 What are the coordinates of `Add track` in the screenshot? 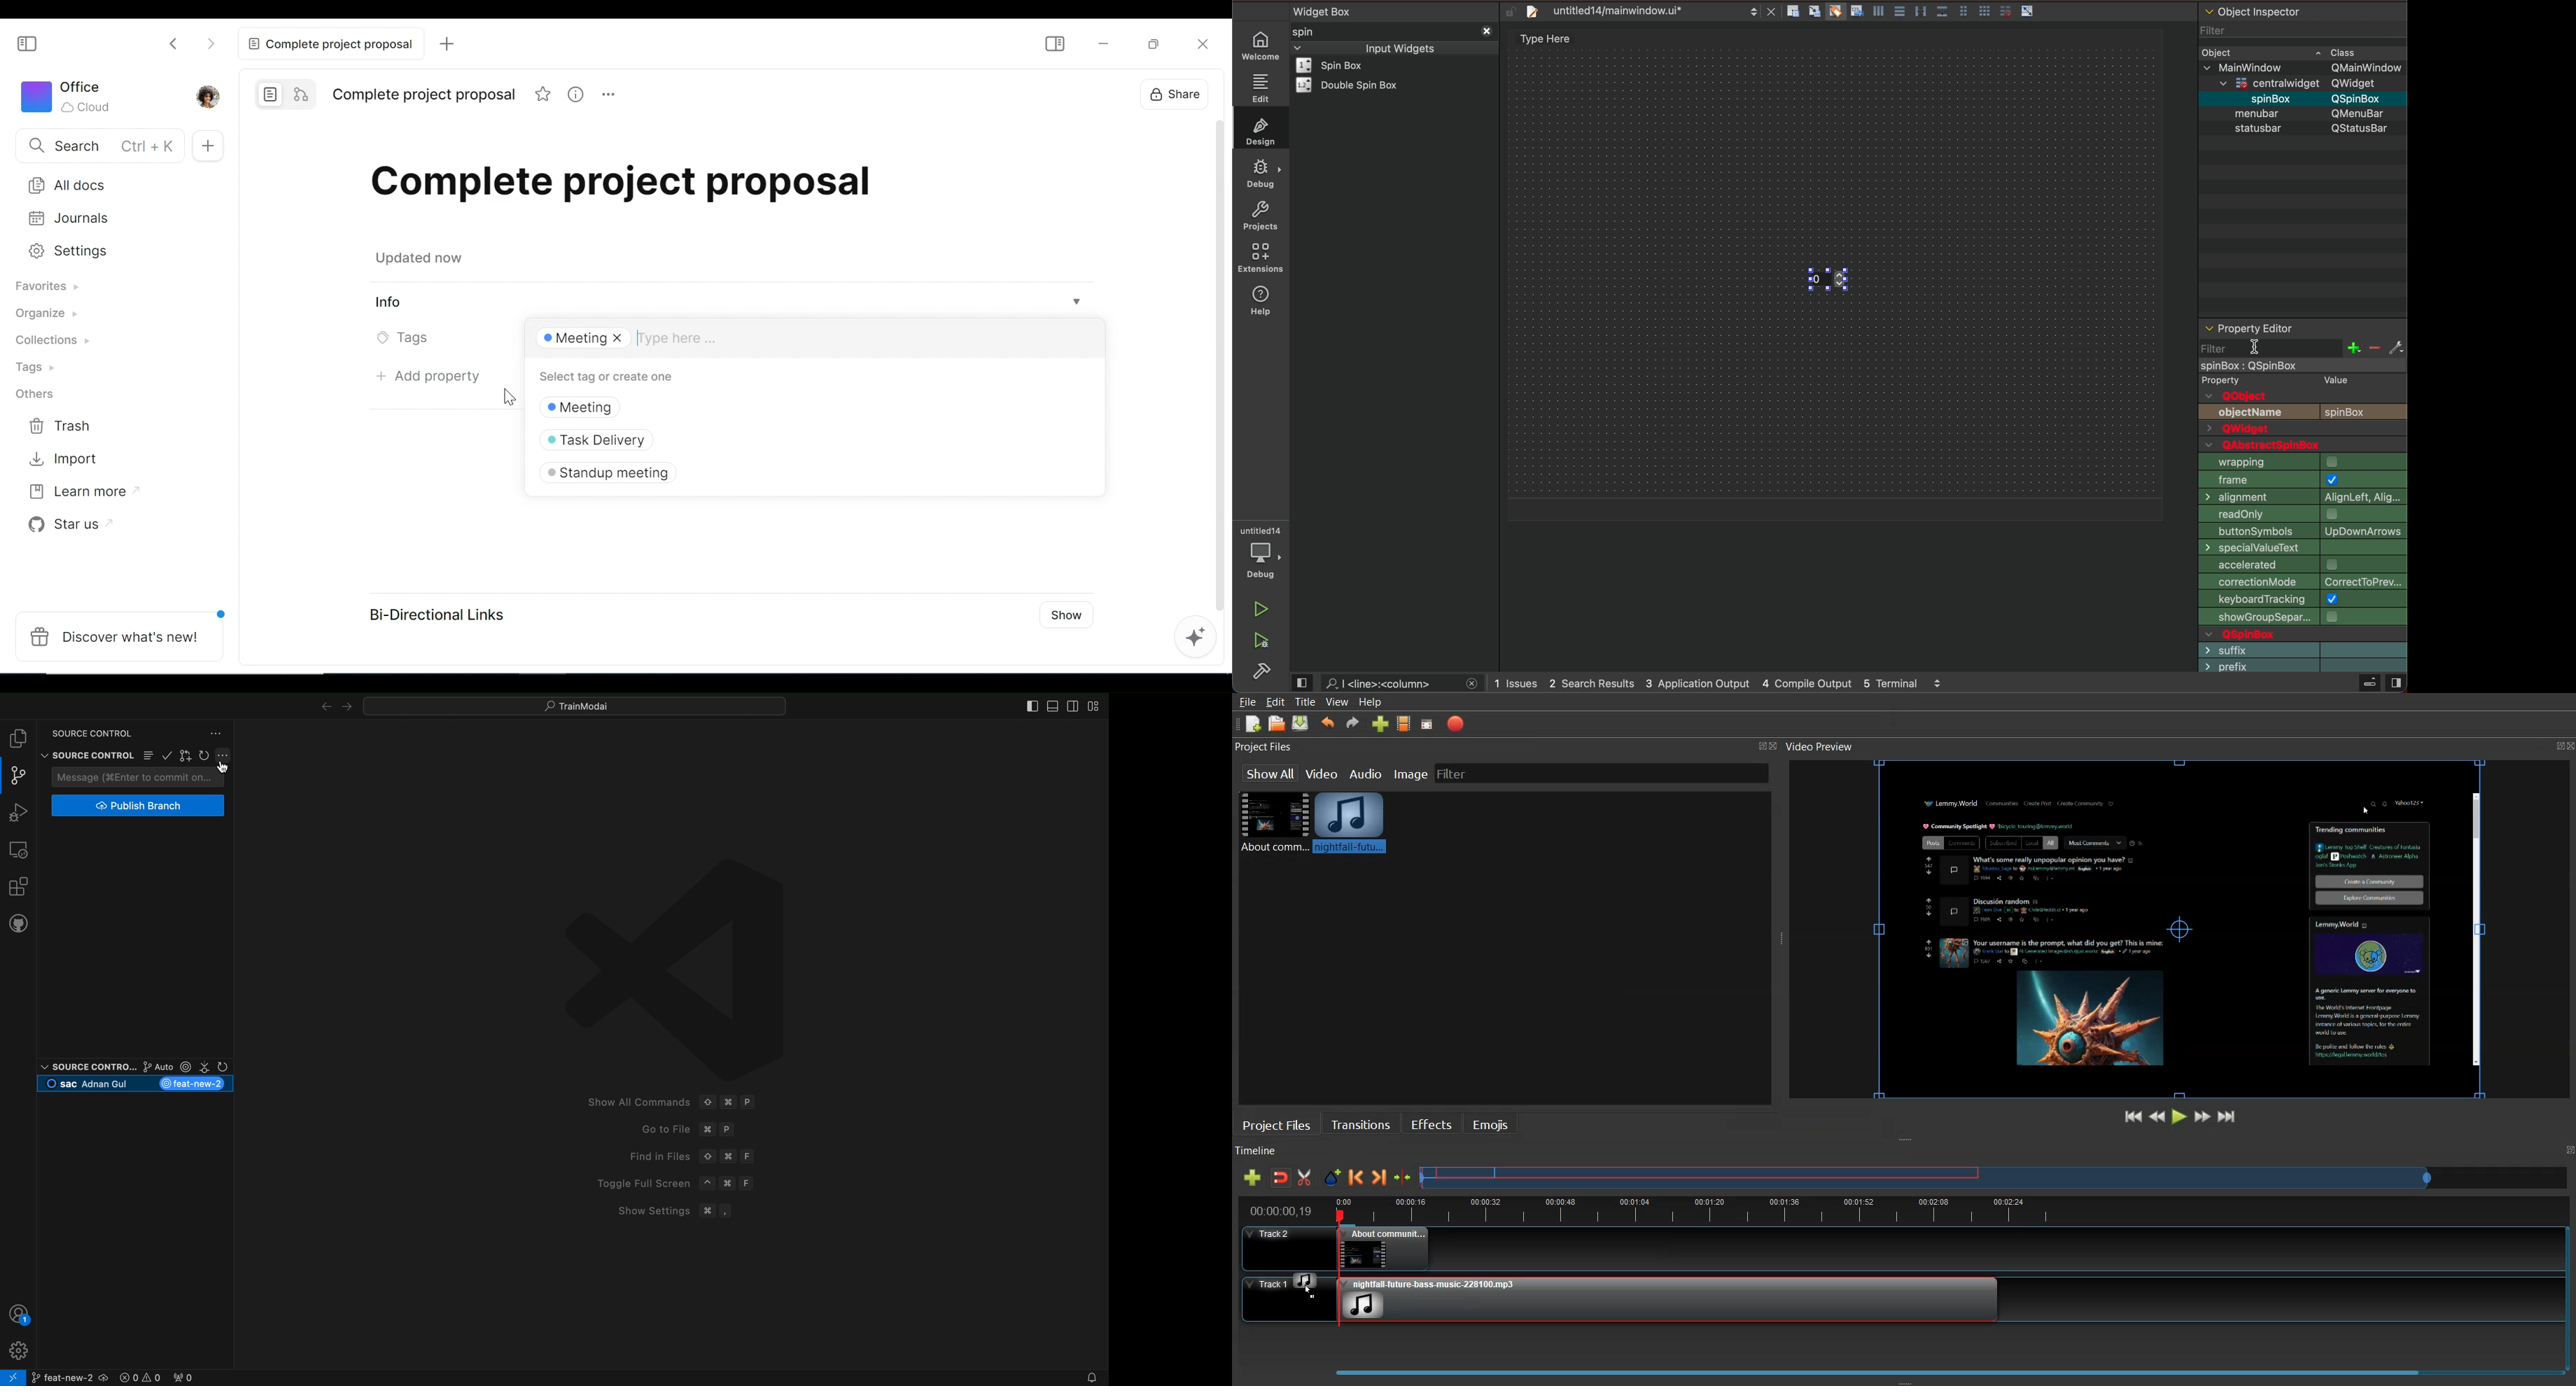 It's located at (1252, 1177).